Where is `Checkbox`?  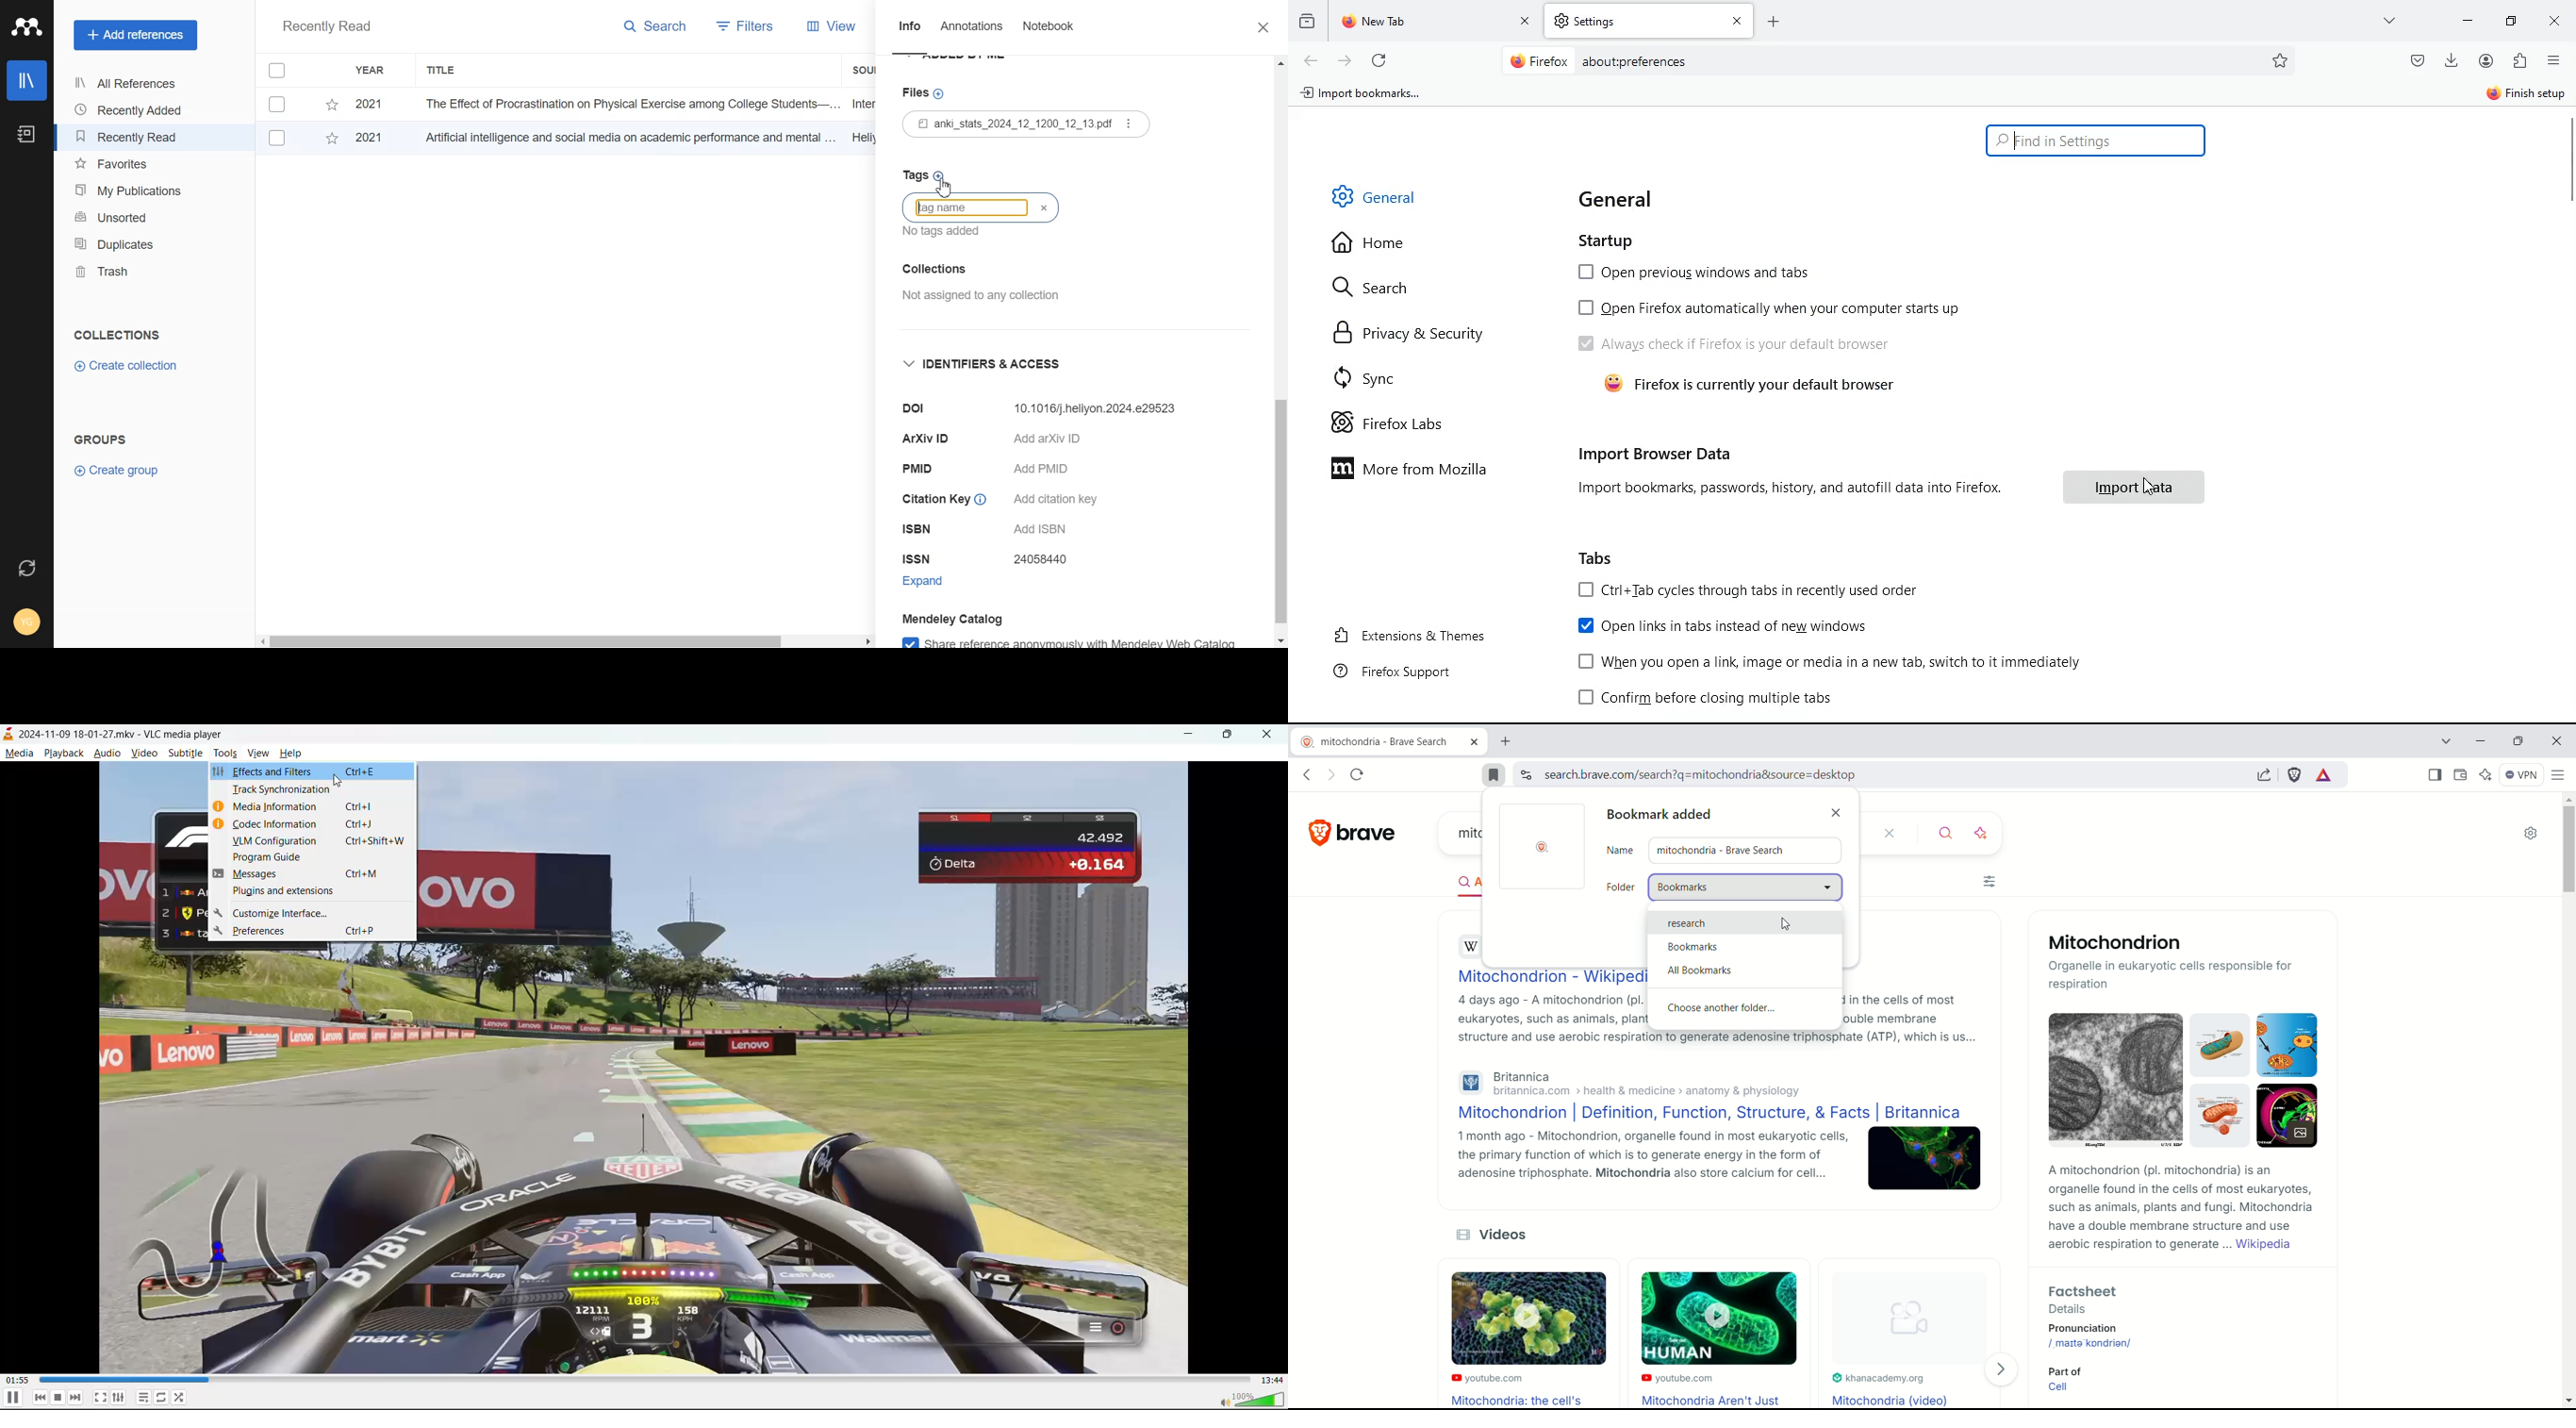 Checkbox is located at coordinates (280, 68).